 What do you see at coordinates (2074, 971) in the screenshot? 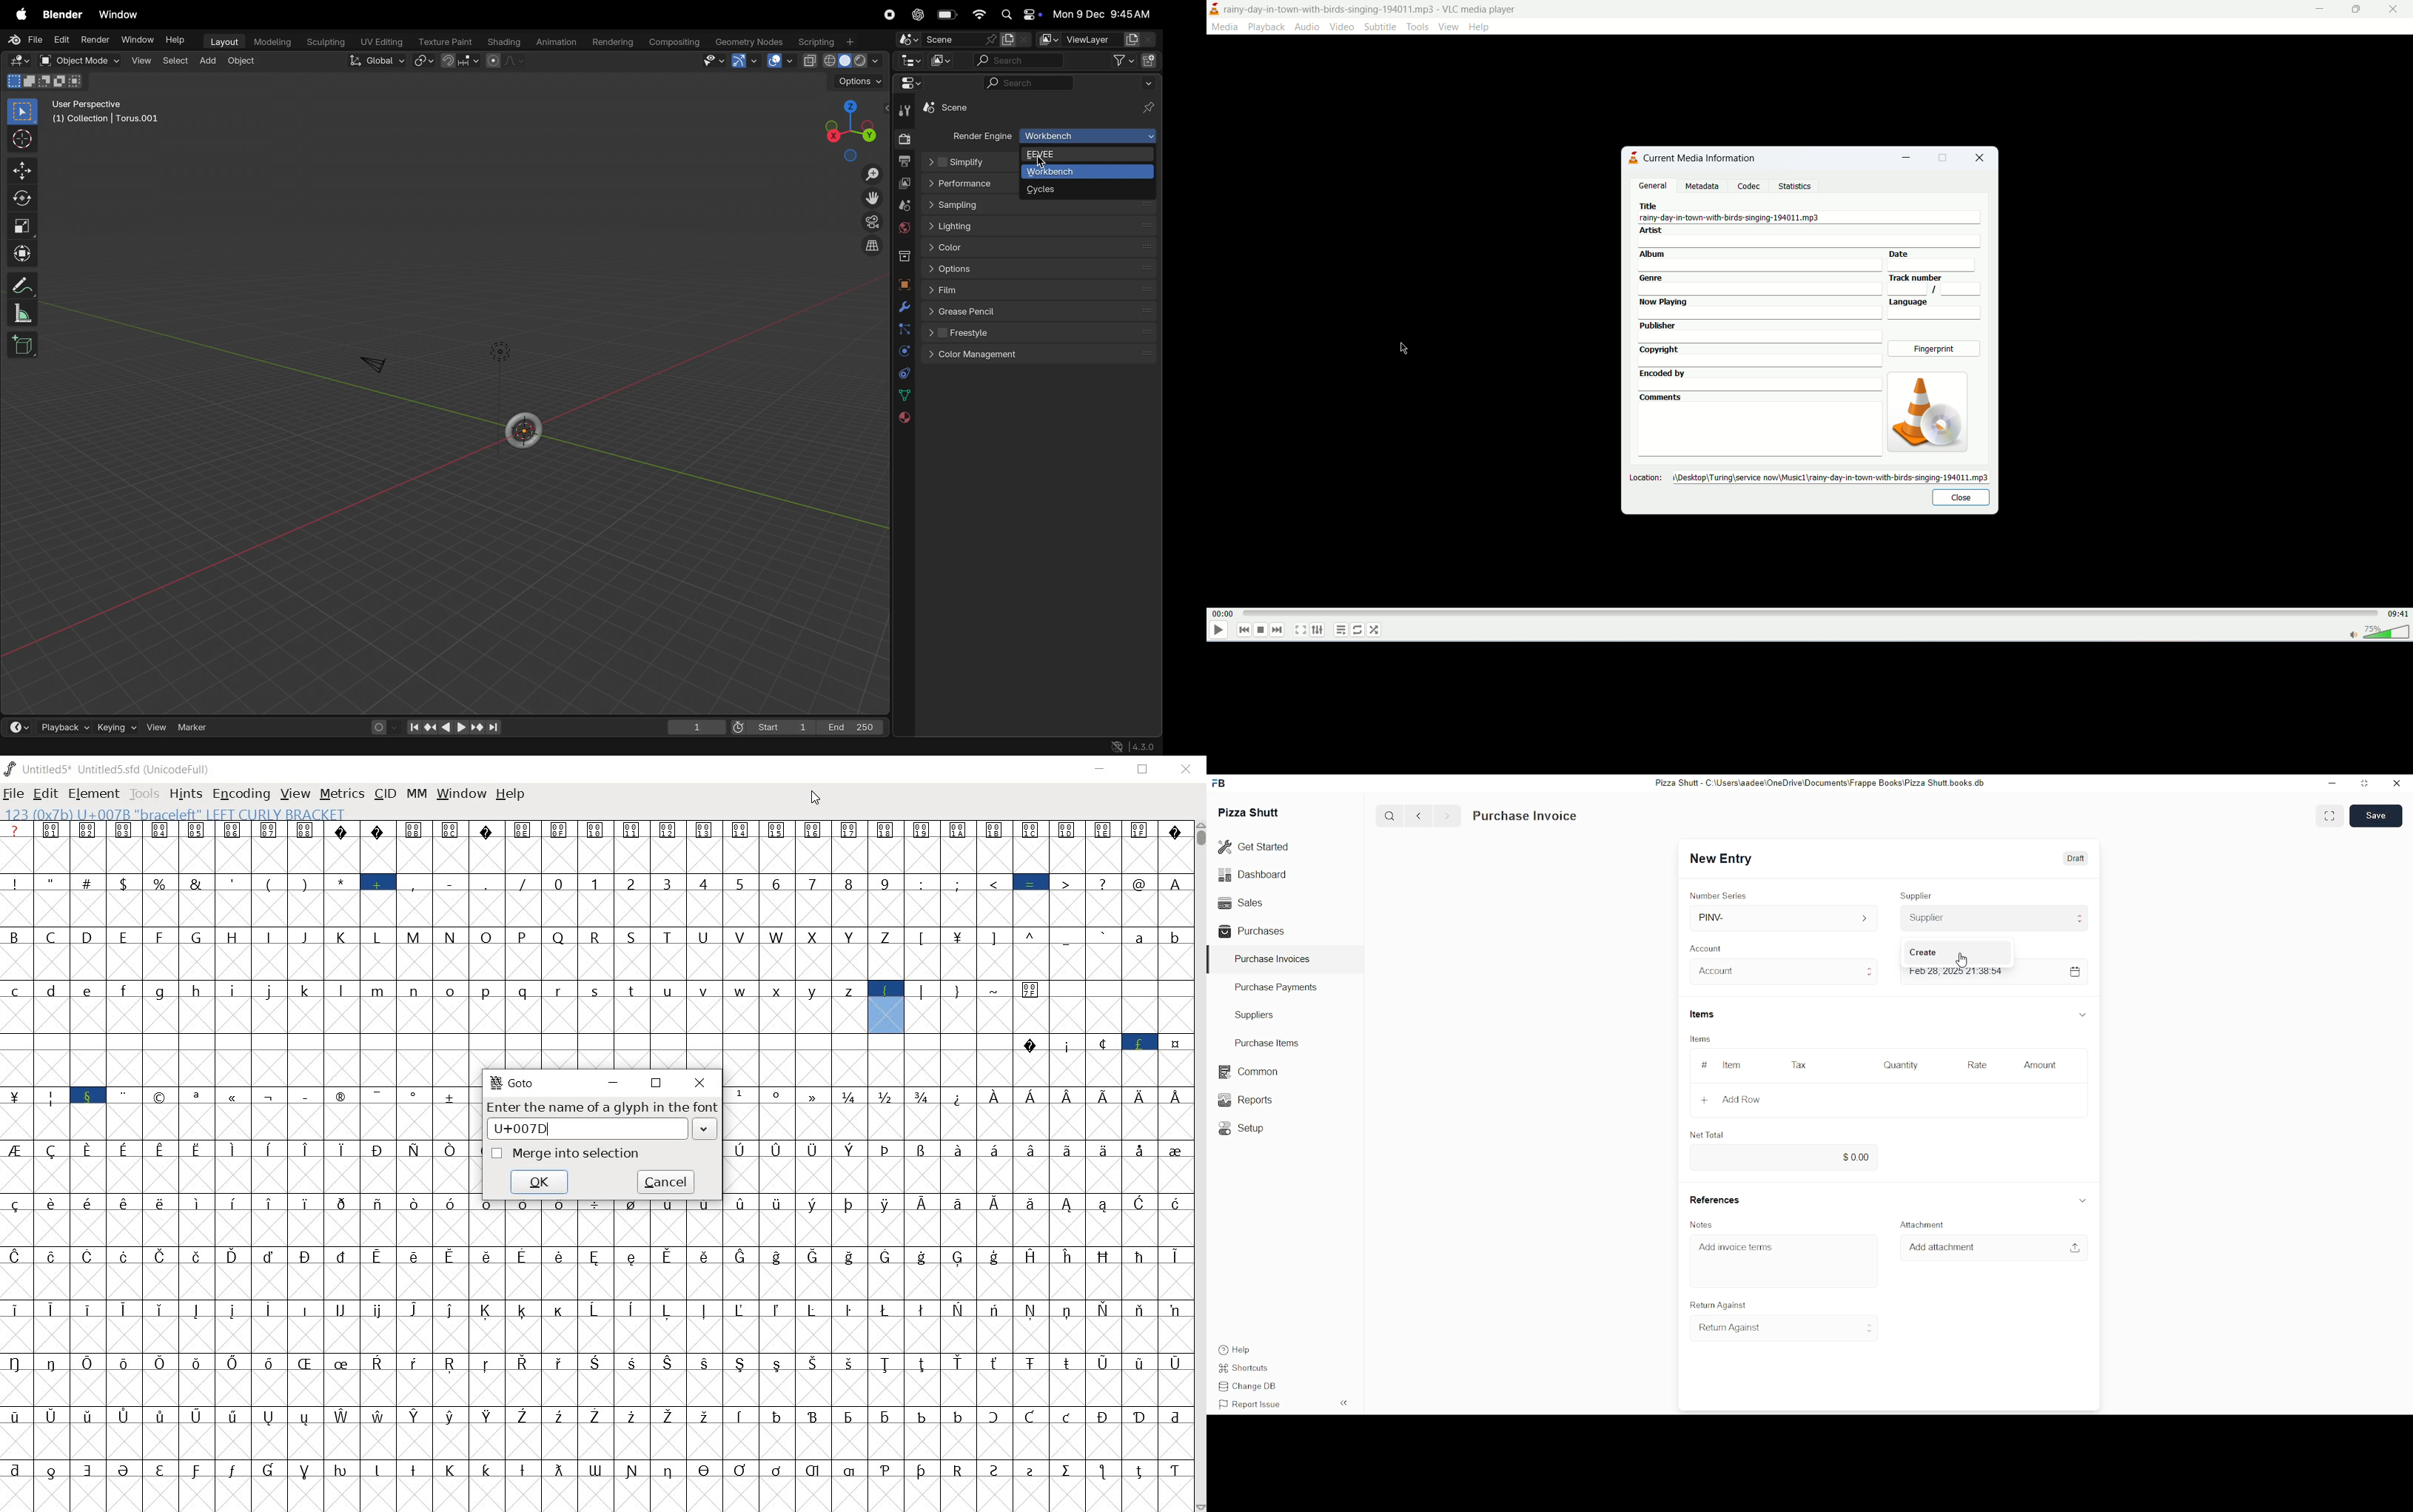
I see `calendar` at bounding box center [2074, 971].